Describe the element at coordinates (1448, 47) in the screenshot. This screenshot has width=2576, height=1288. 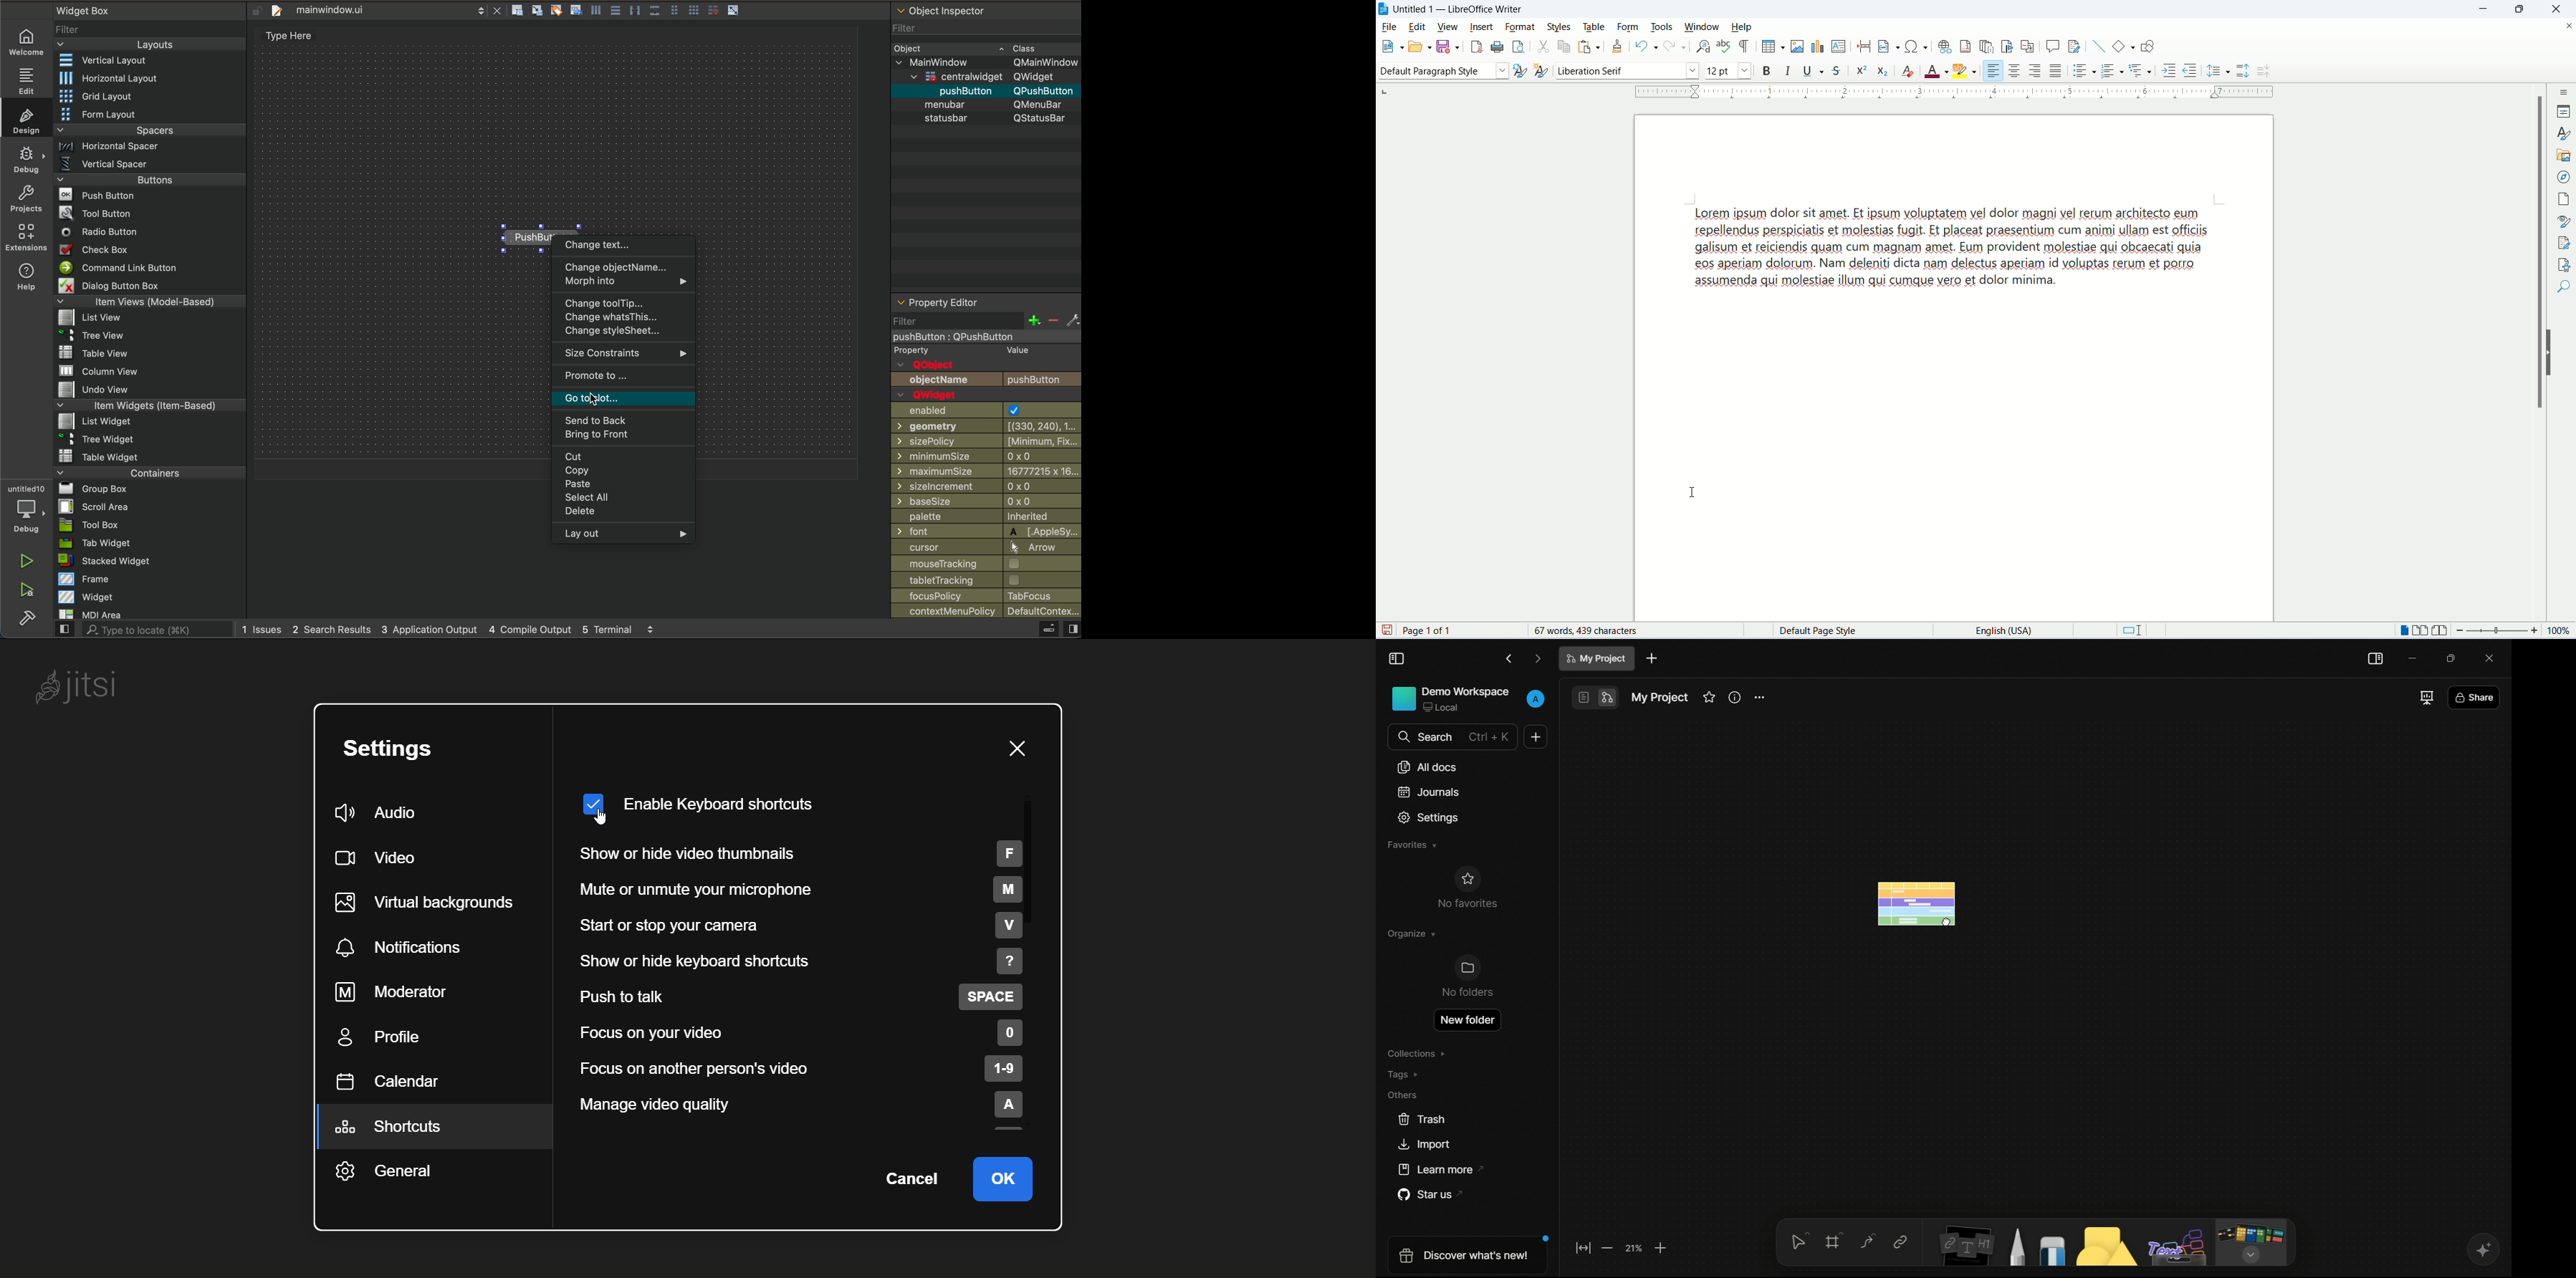
I see `save` at that location.